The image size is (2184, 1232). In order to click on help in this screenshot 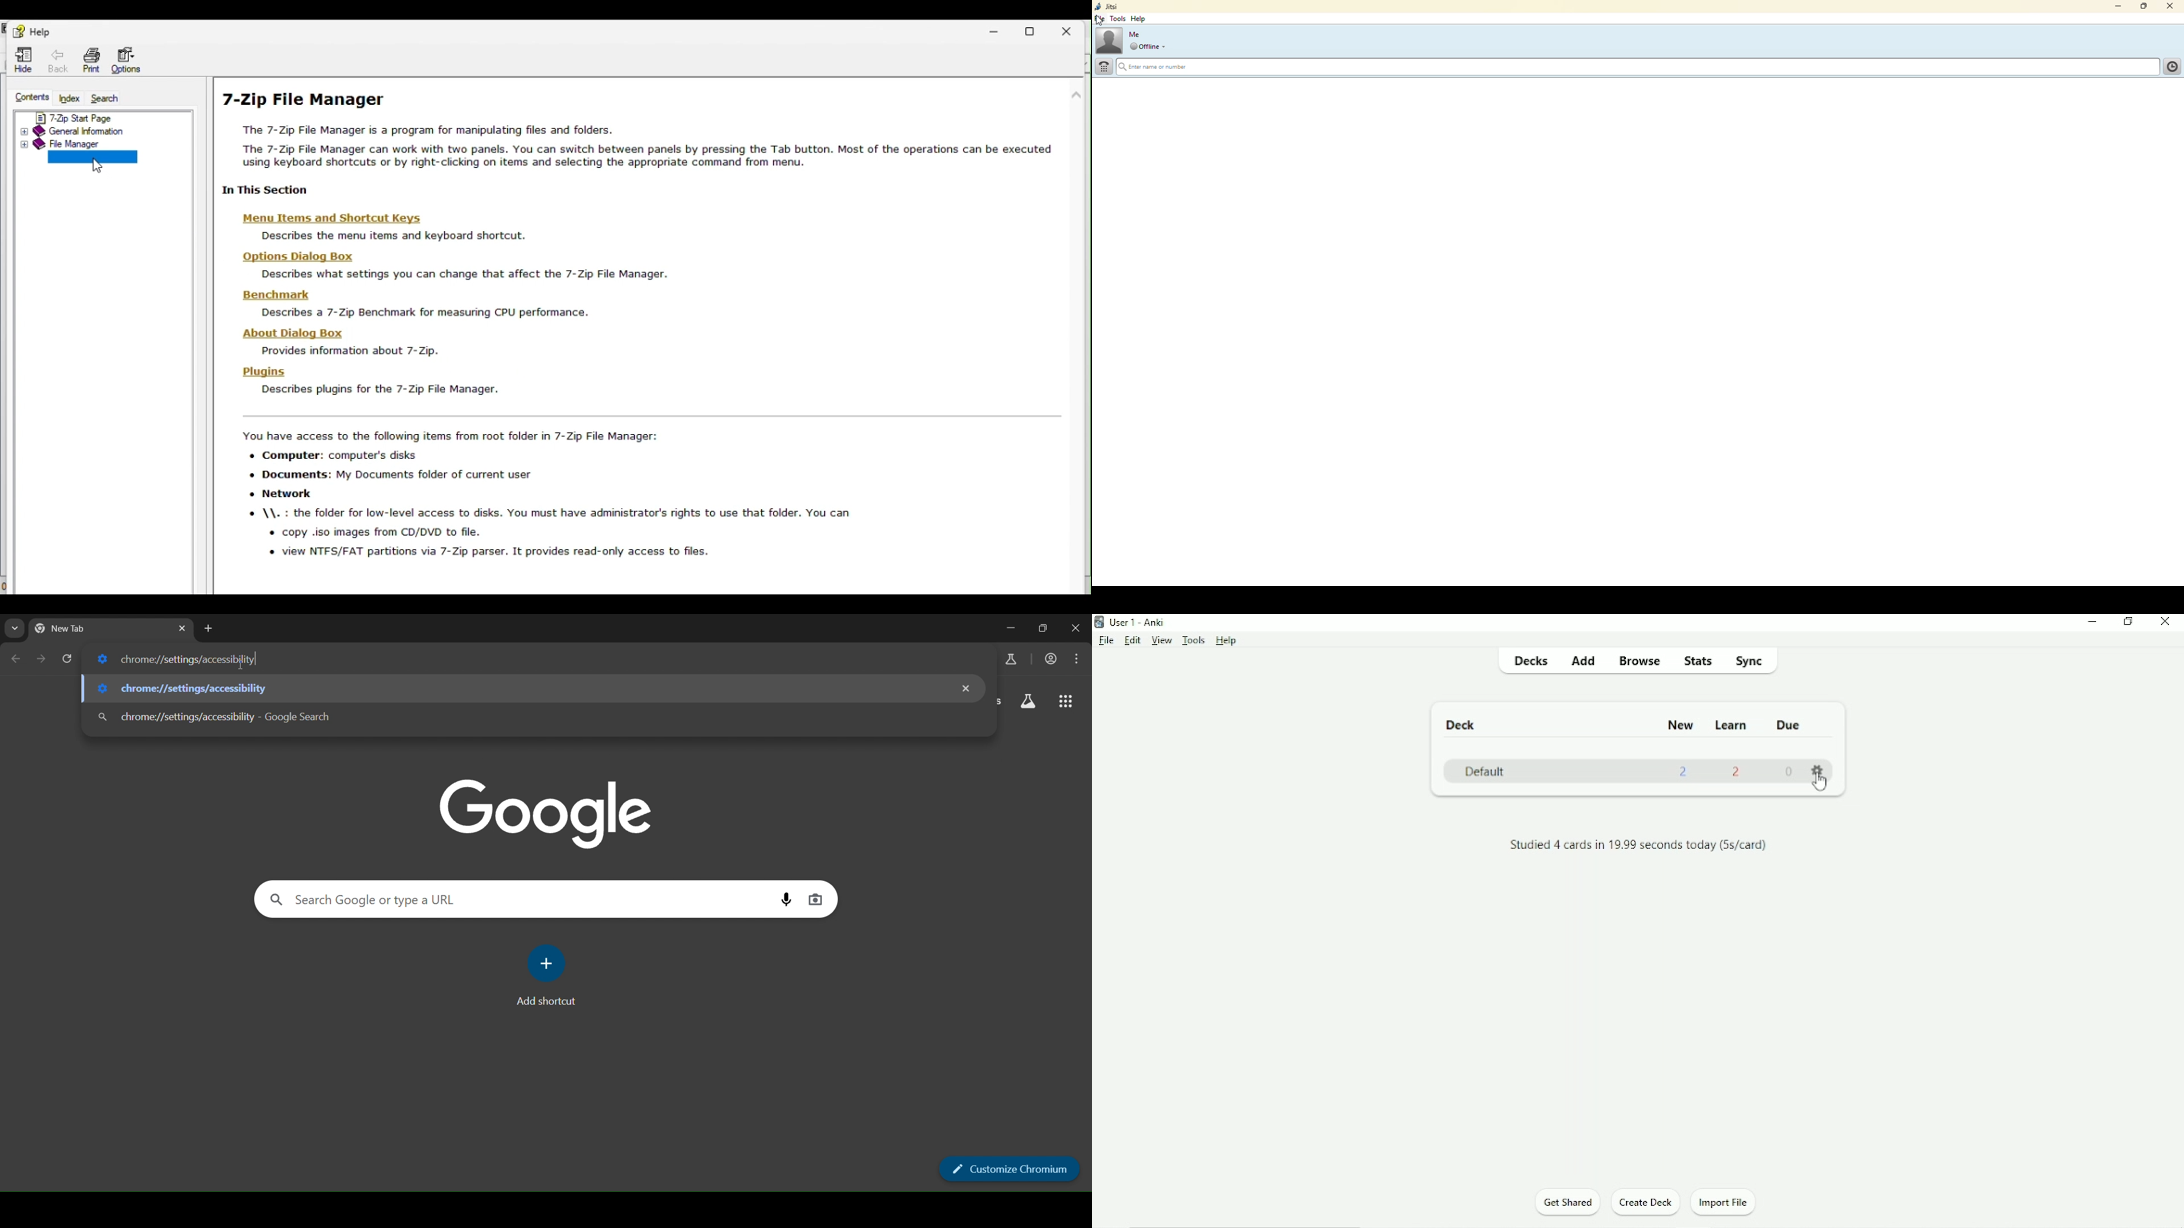, I will do `click(1140, 19)`.